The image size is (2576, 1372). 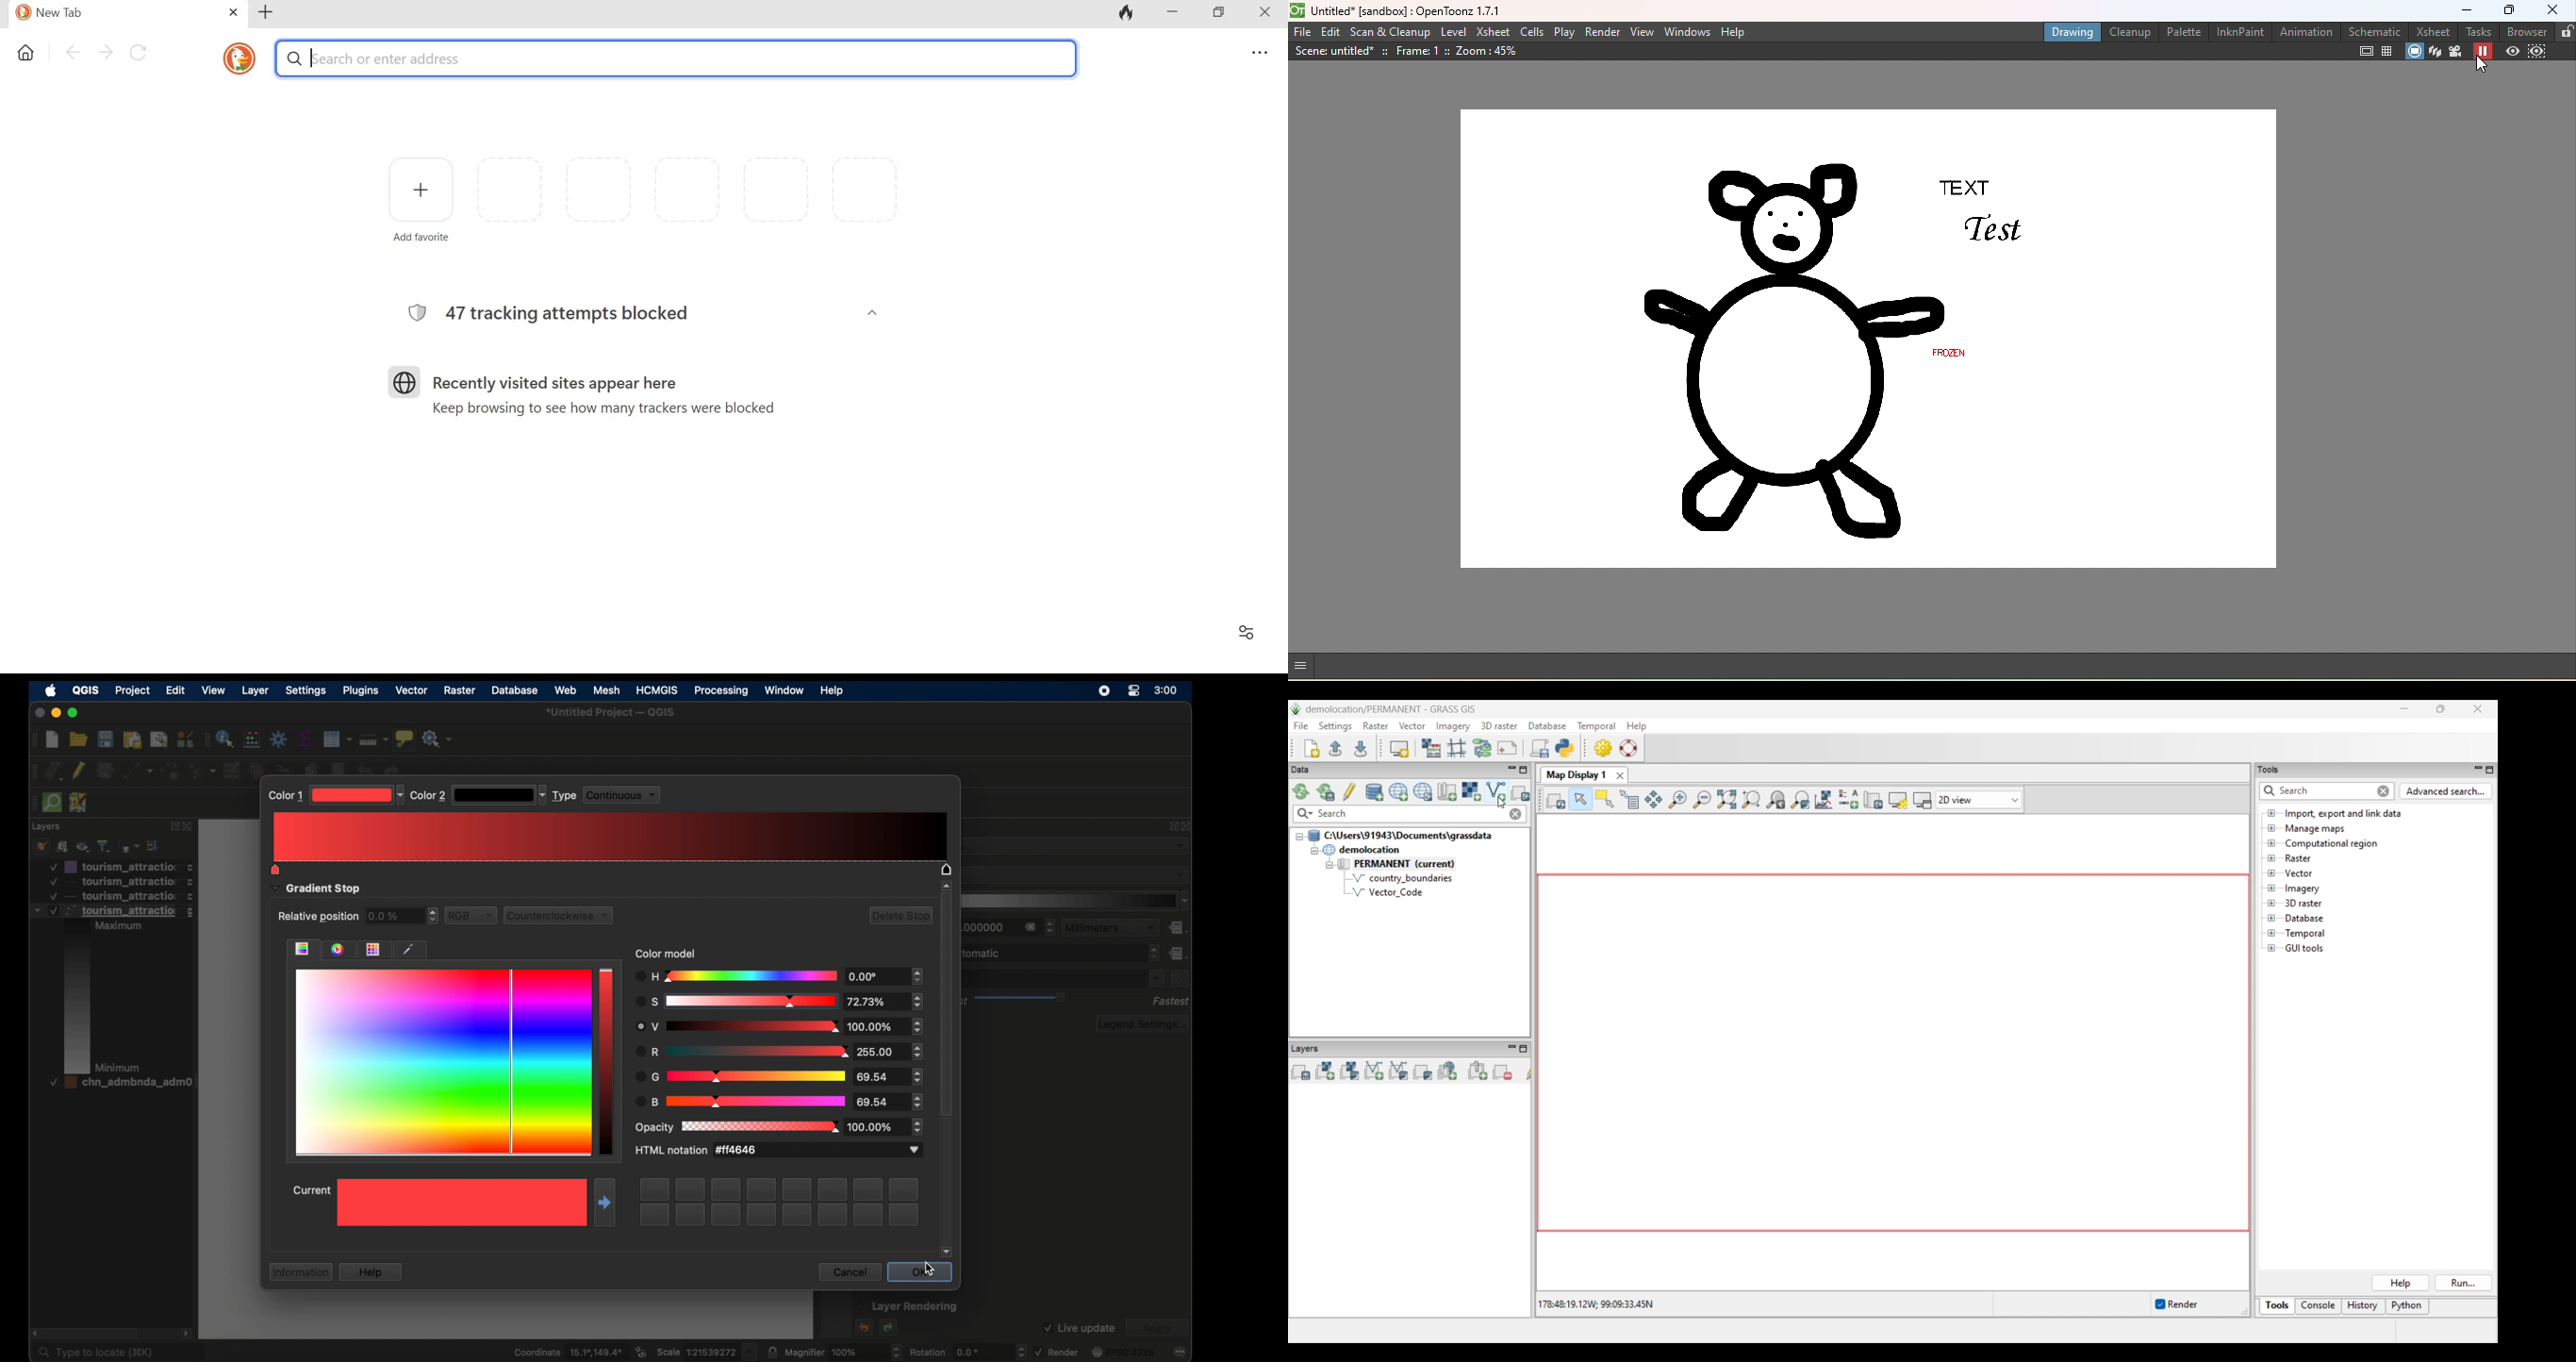 What do you see at coordinates (890, 1051) in the screenshot?
I see `stepper buttons` at bounding box center [890, 1051].